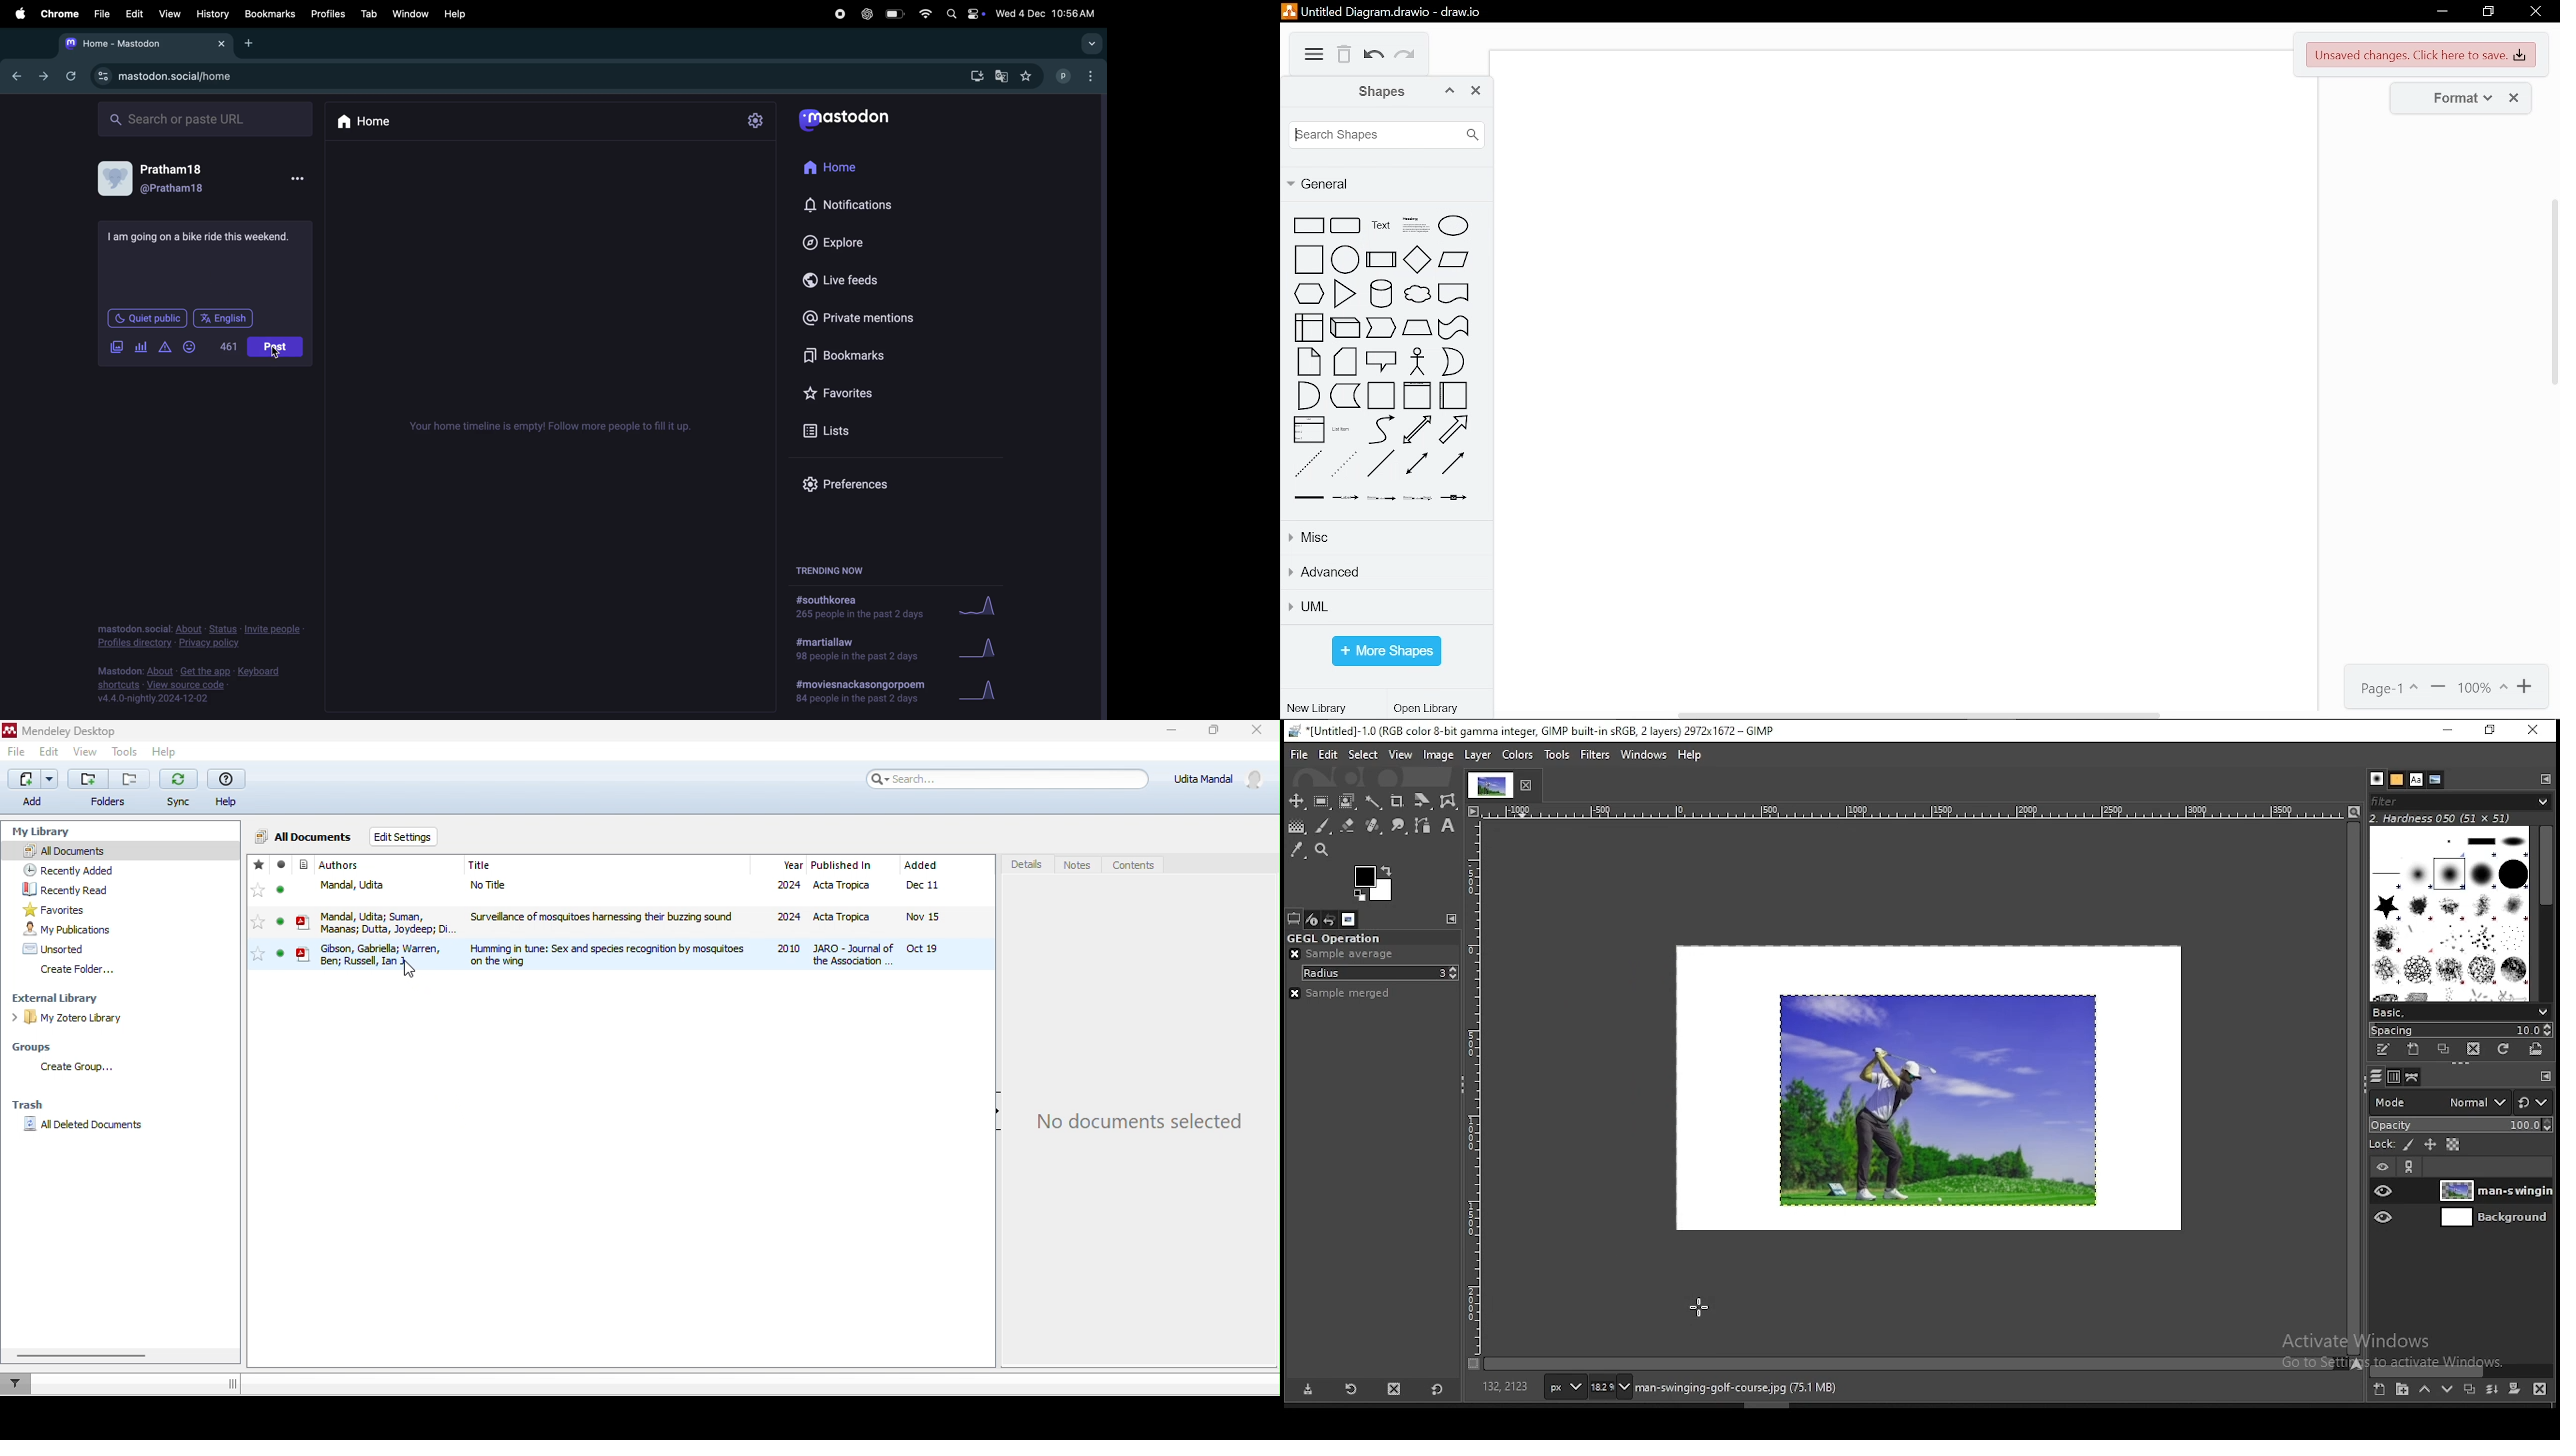 The image size is (2576, 1456). Describe the element at coordinates (850, 278) in the screenshot. I see `Live feeds` at that location.